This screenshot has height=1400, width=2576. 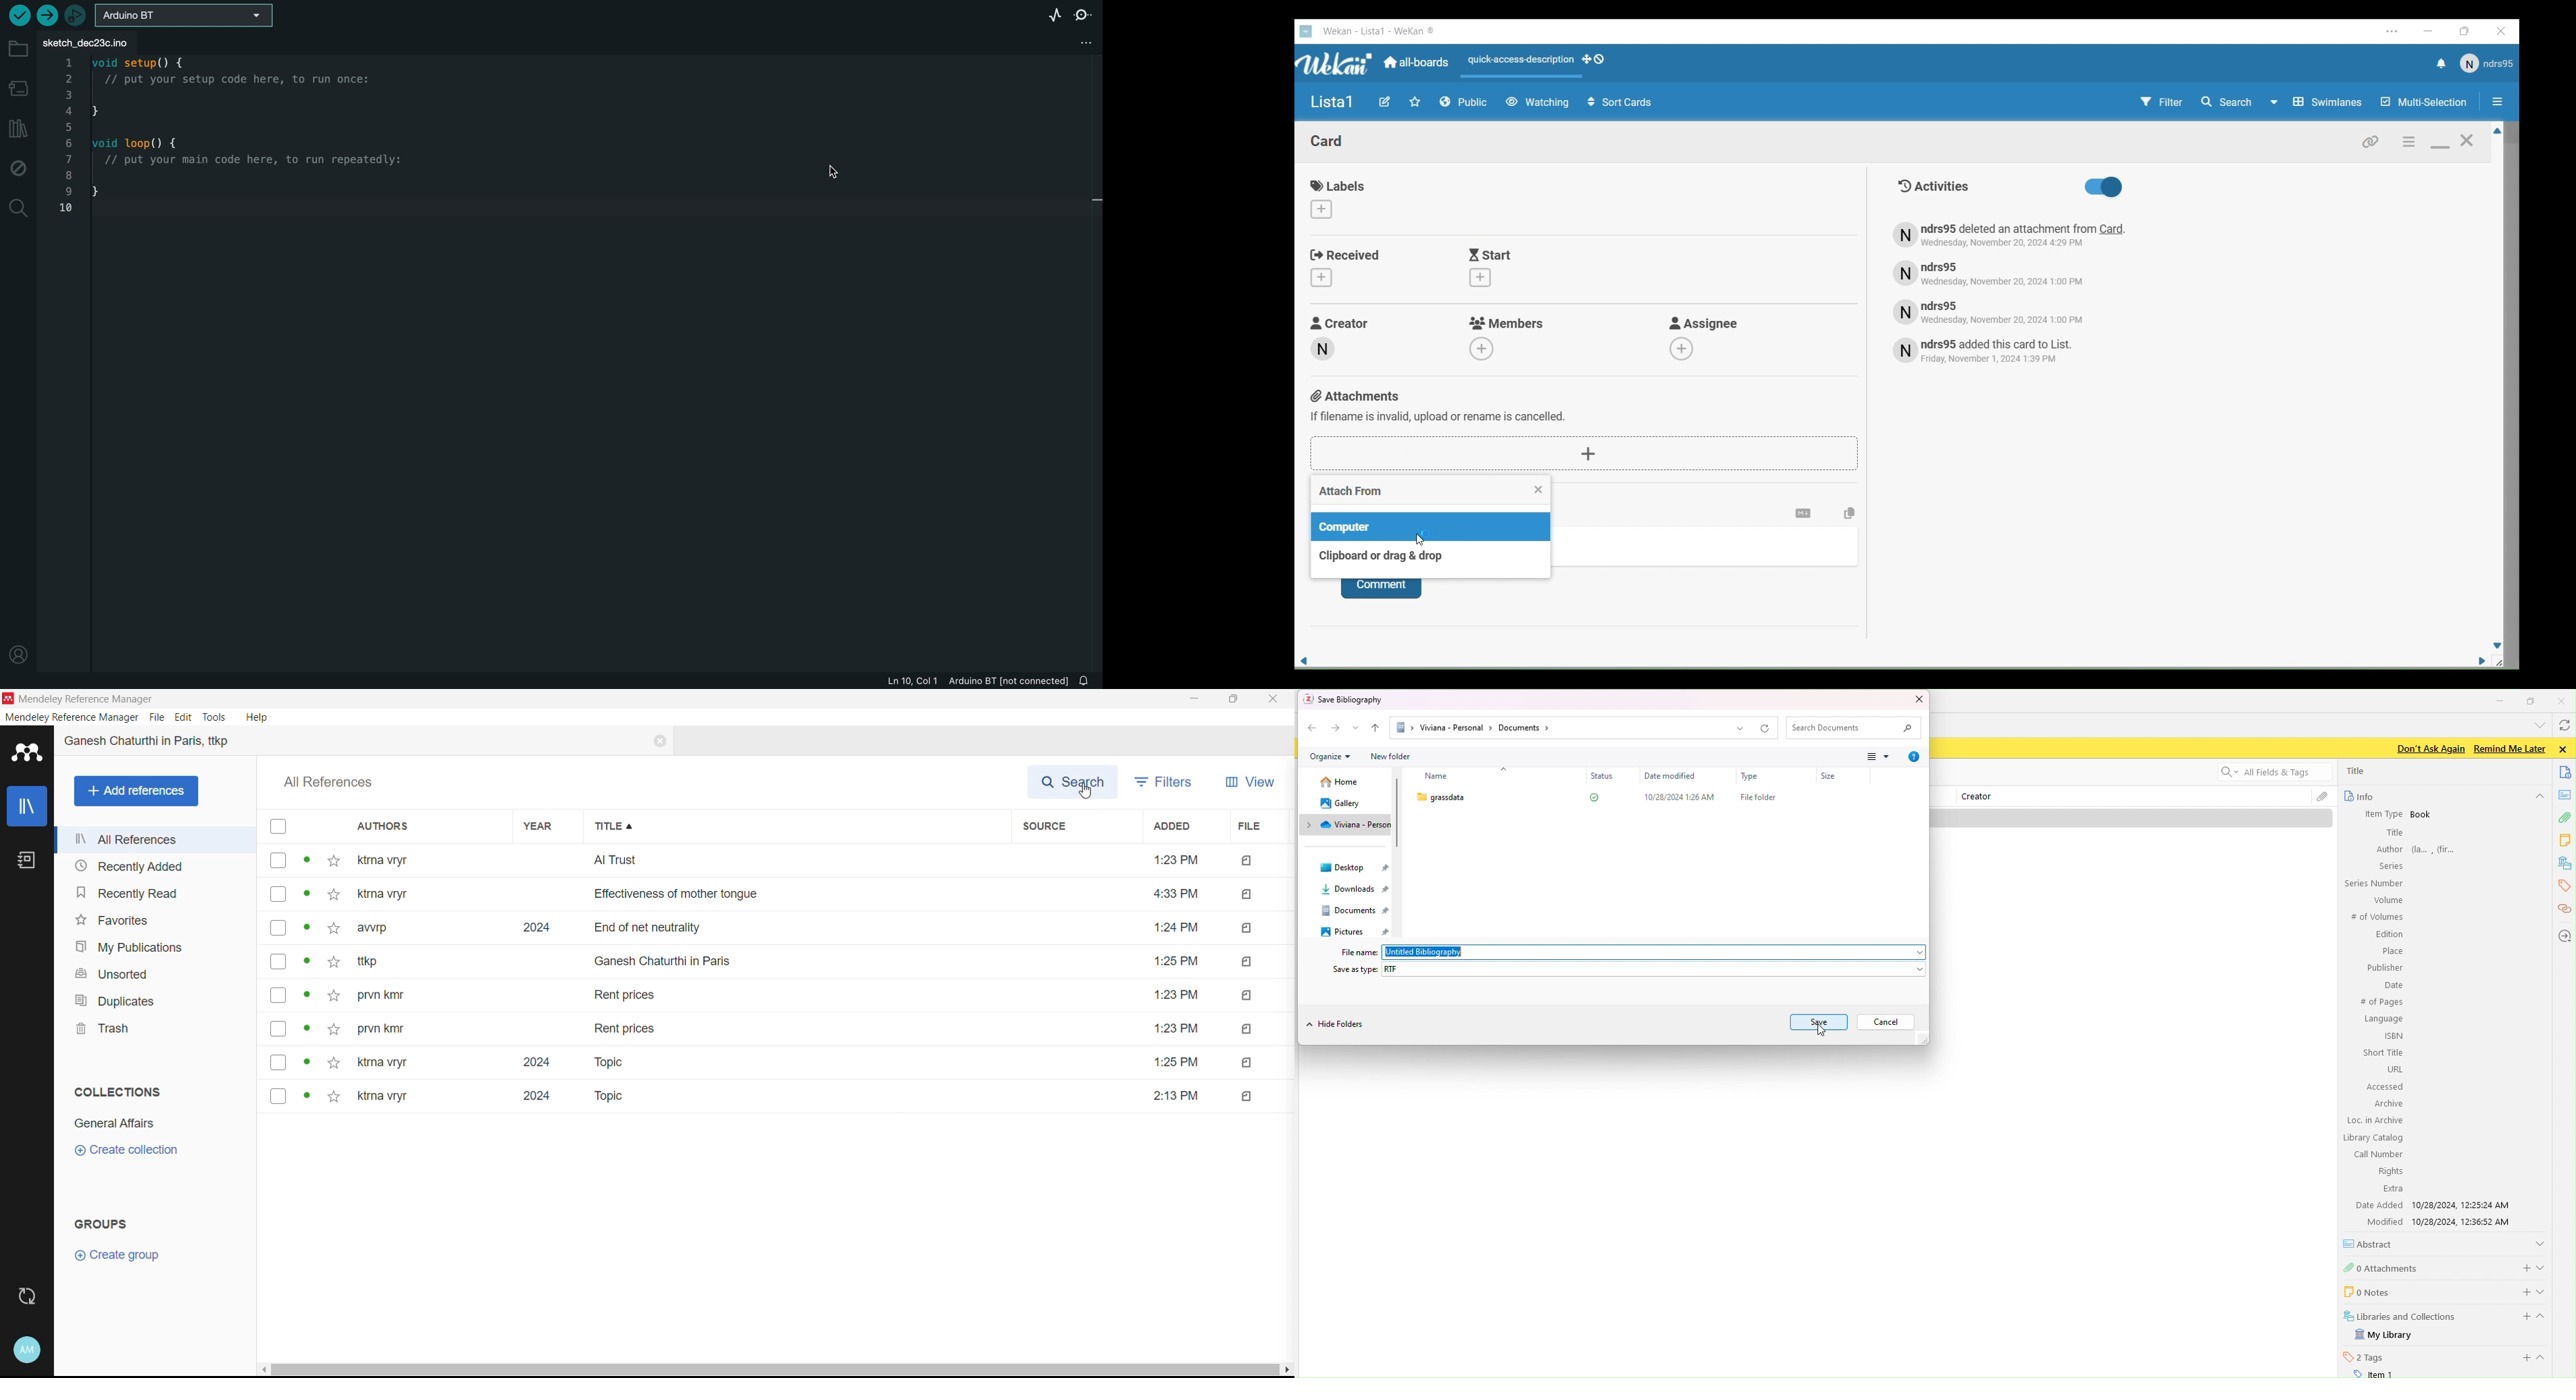 I want to click on Minimize, so click(x=2430, y=31).